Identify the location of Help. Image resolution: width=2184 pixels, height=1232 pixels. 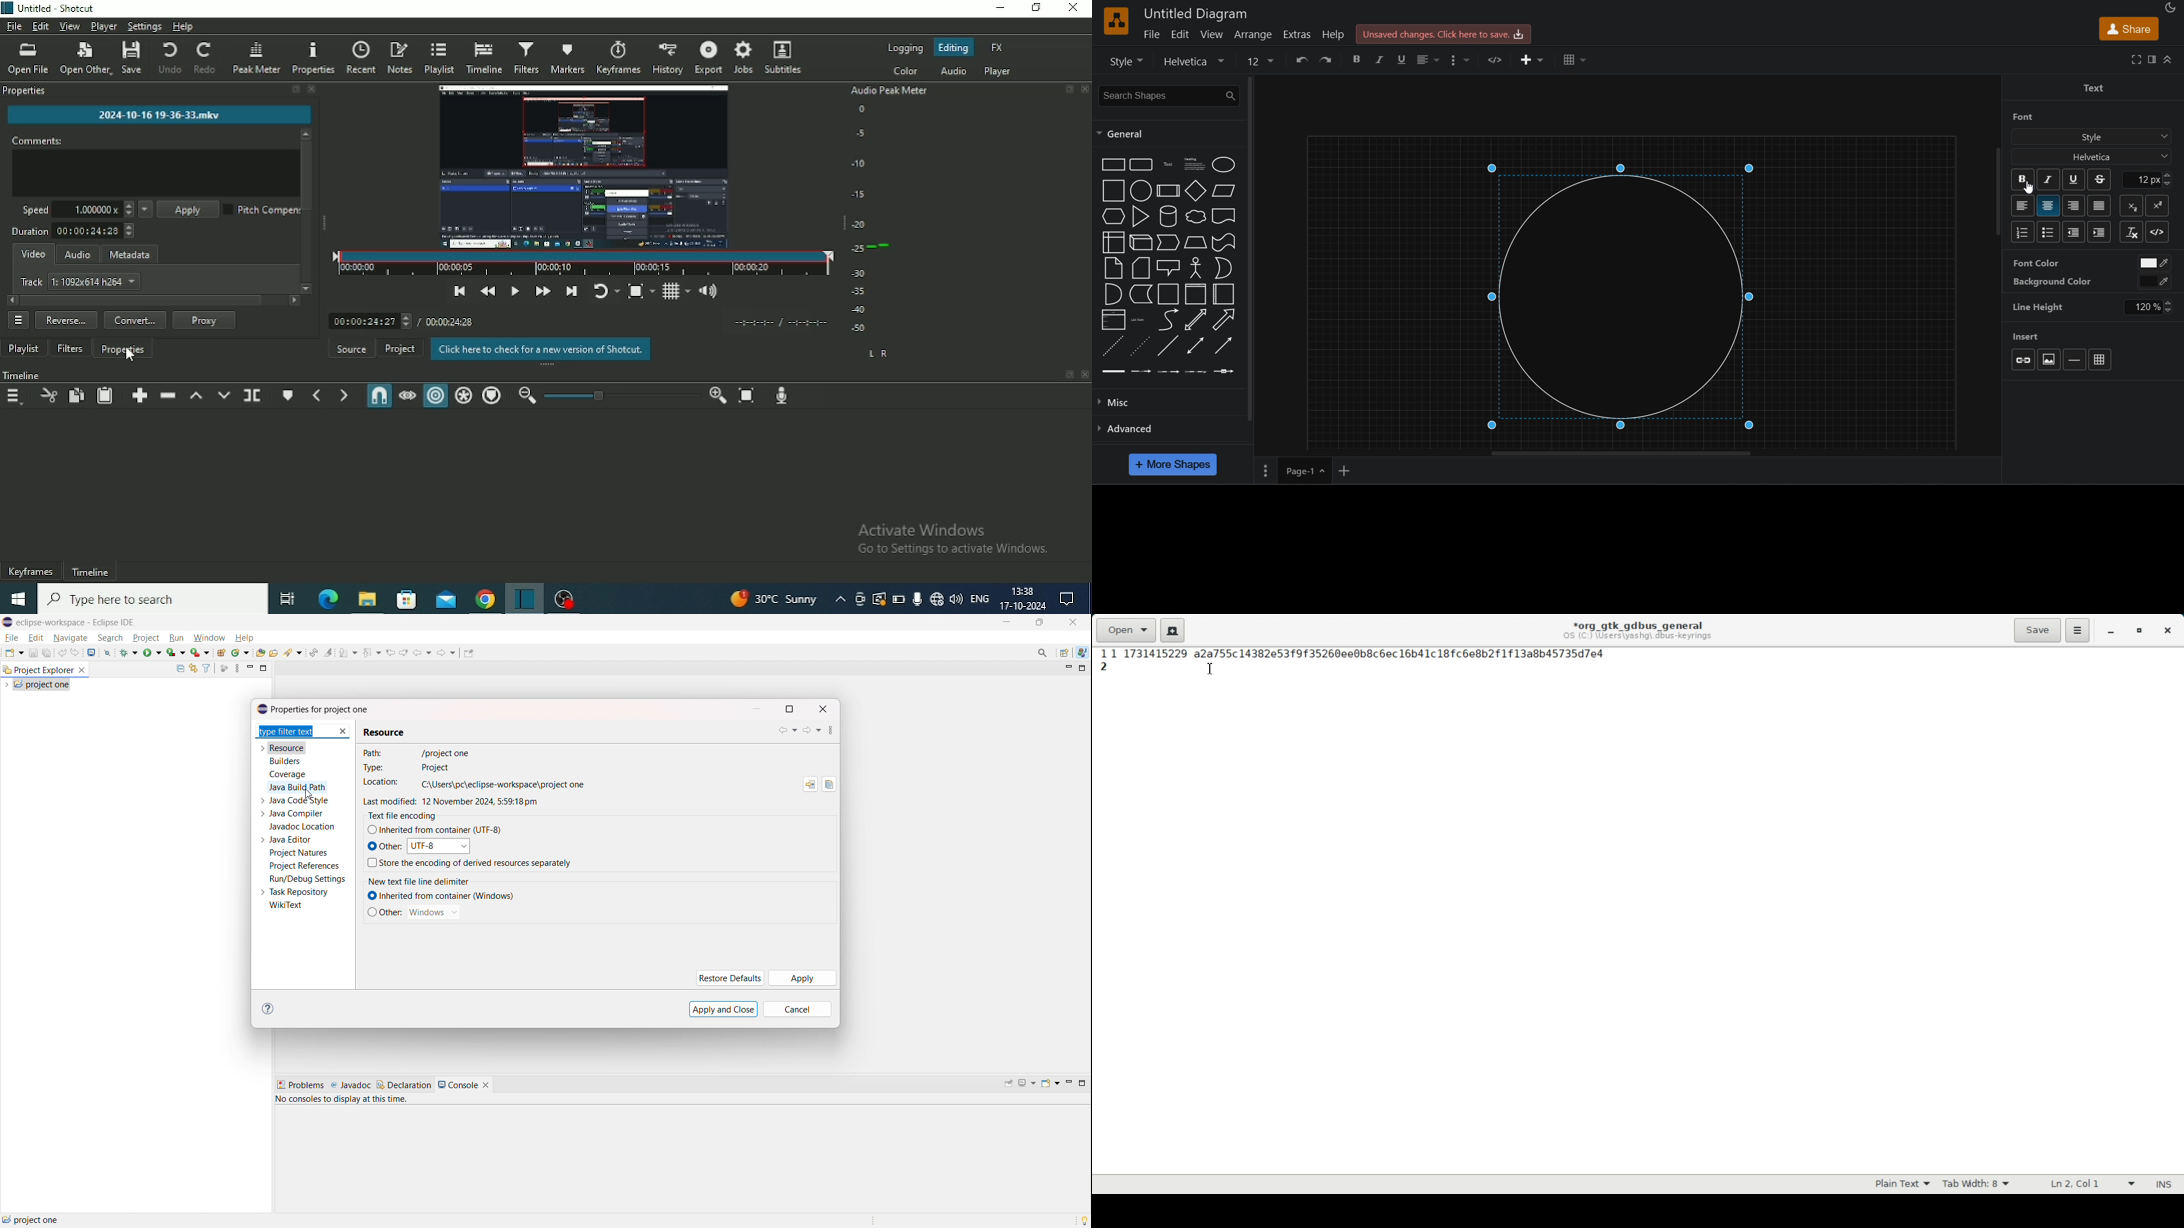
(183, 26).